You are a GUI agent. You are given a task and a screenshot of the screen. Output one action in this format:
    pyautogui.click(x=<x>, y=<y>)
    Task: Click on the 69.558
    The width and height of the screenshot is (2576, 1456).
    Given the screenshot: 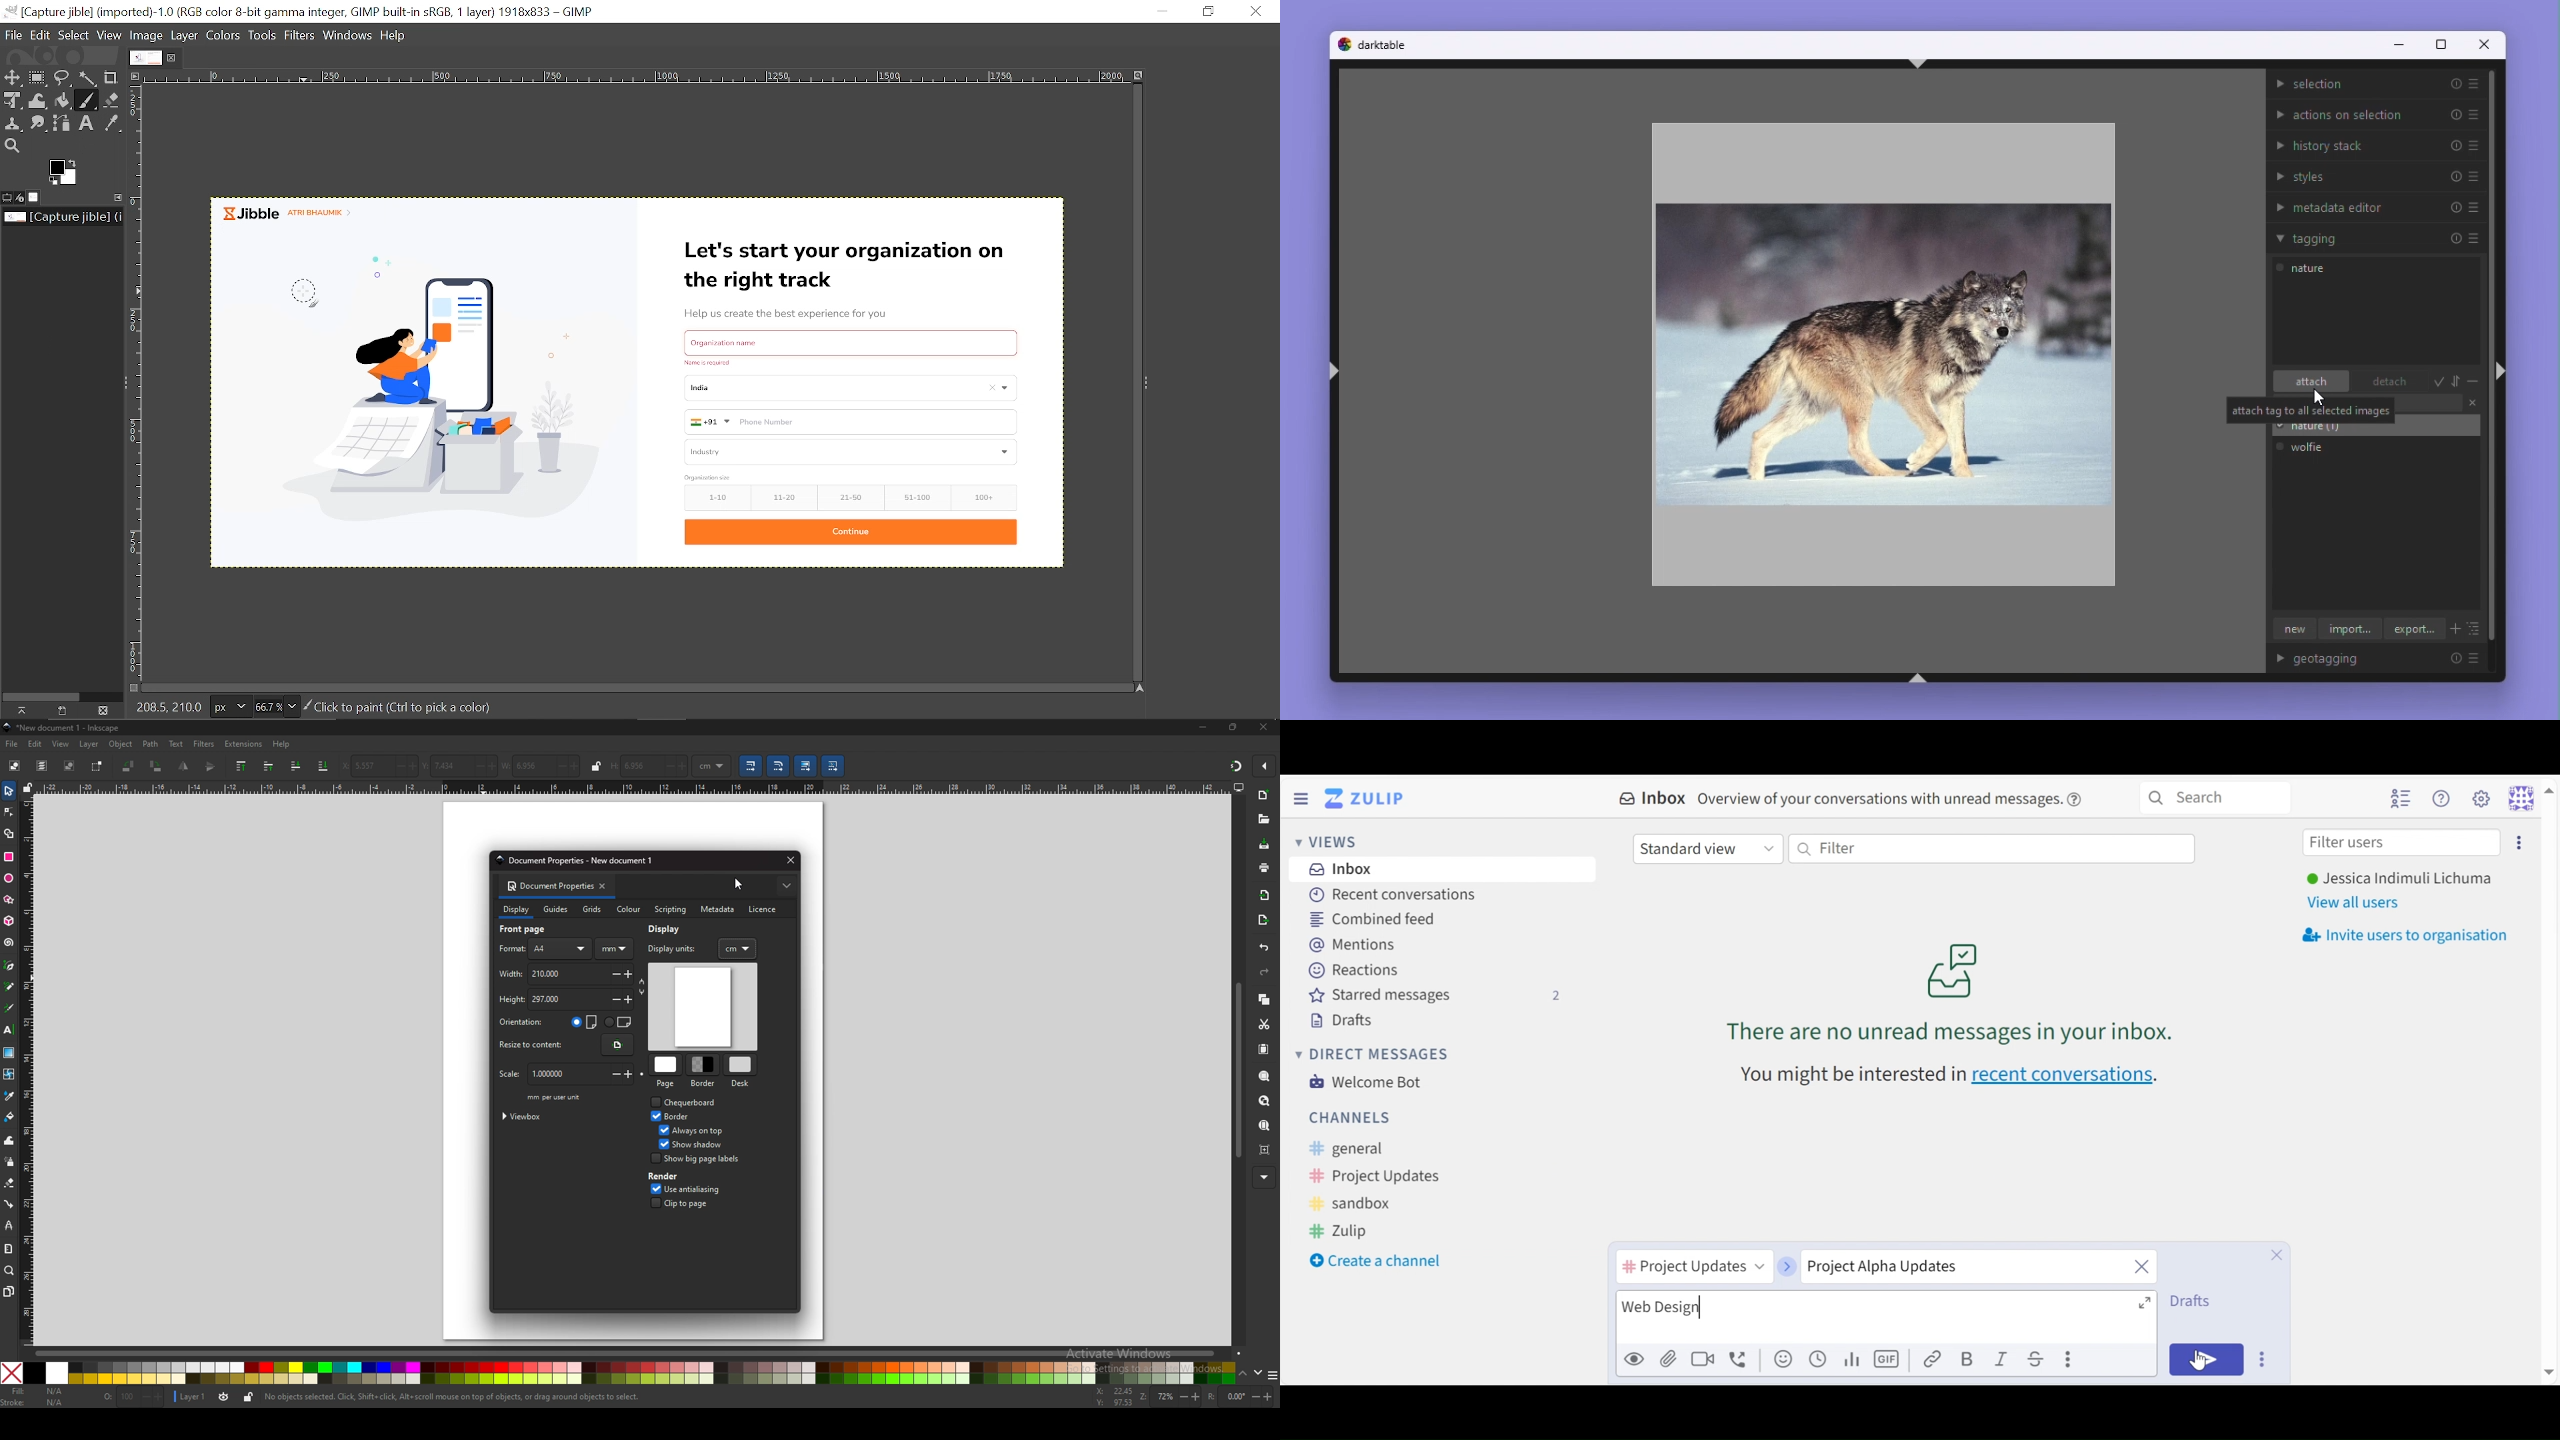 What is the action you would take?
    pyautogui.click(x=640, y=767)
    